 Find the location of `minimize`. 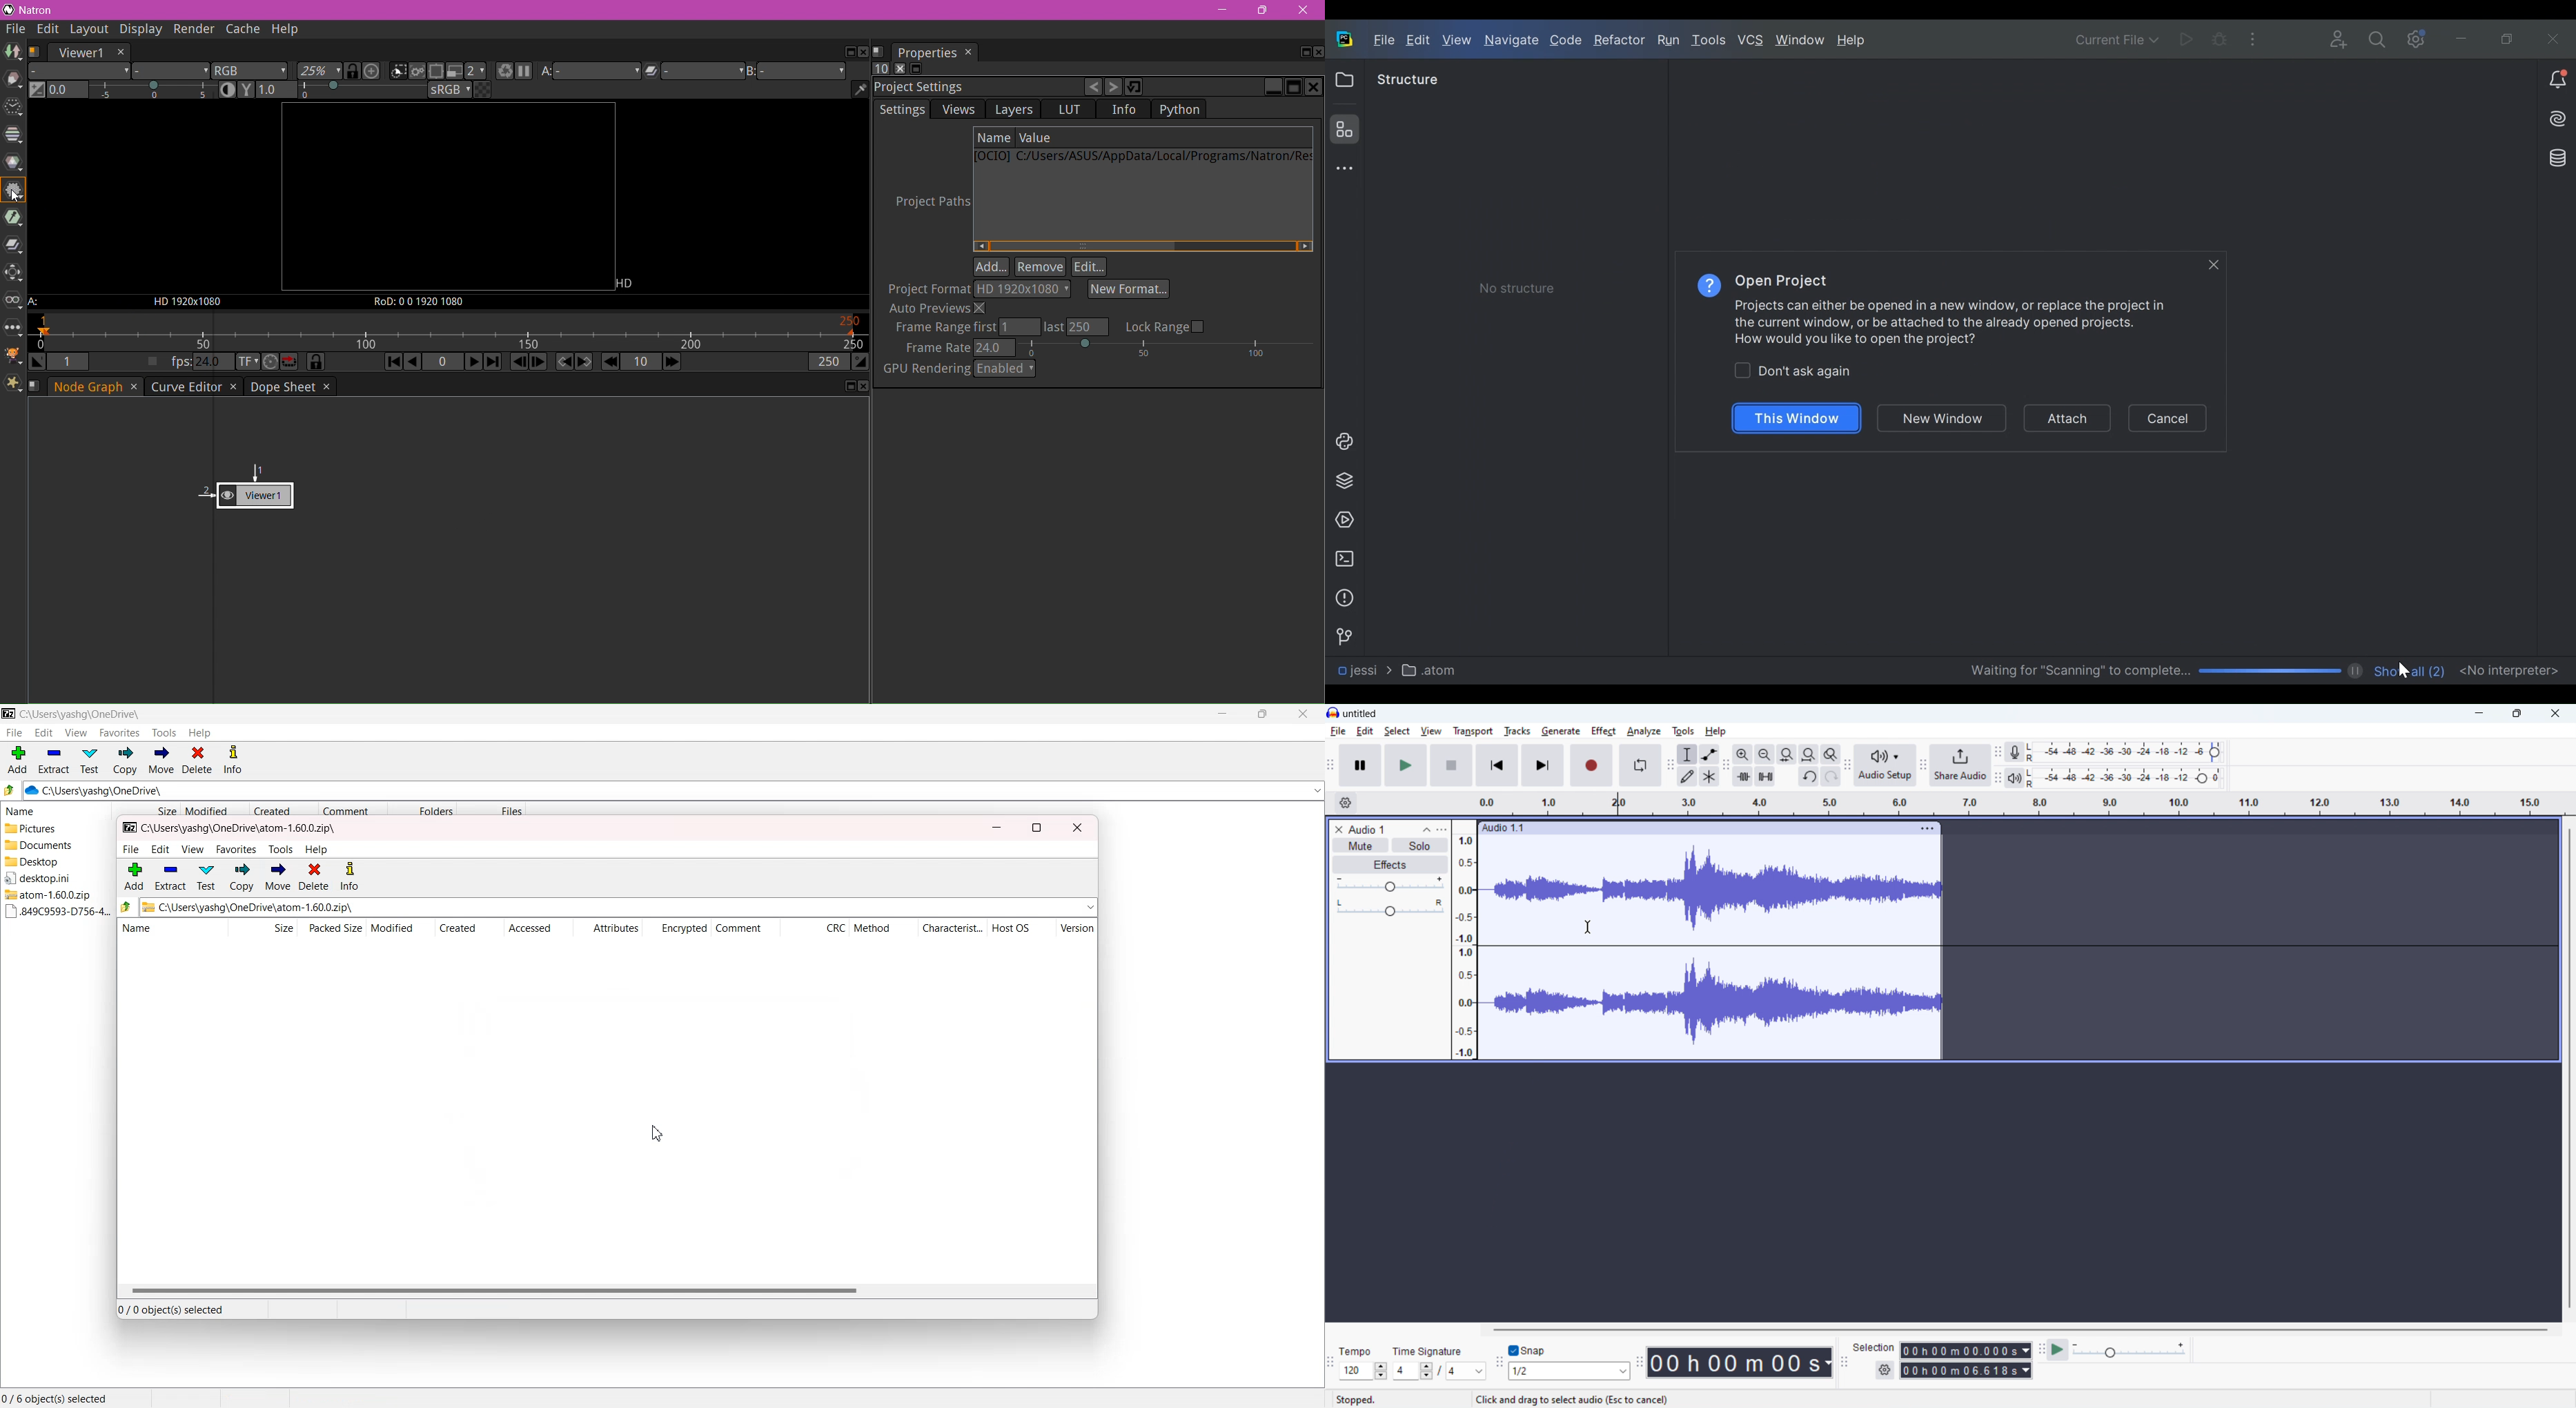

minimize is located at coordinates (996, 828).